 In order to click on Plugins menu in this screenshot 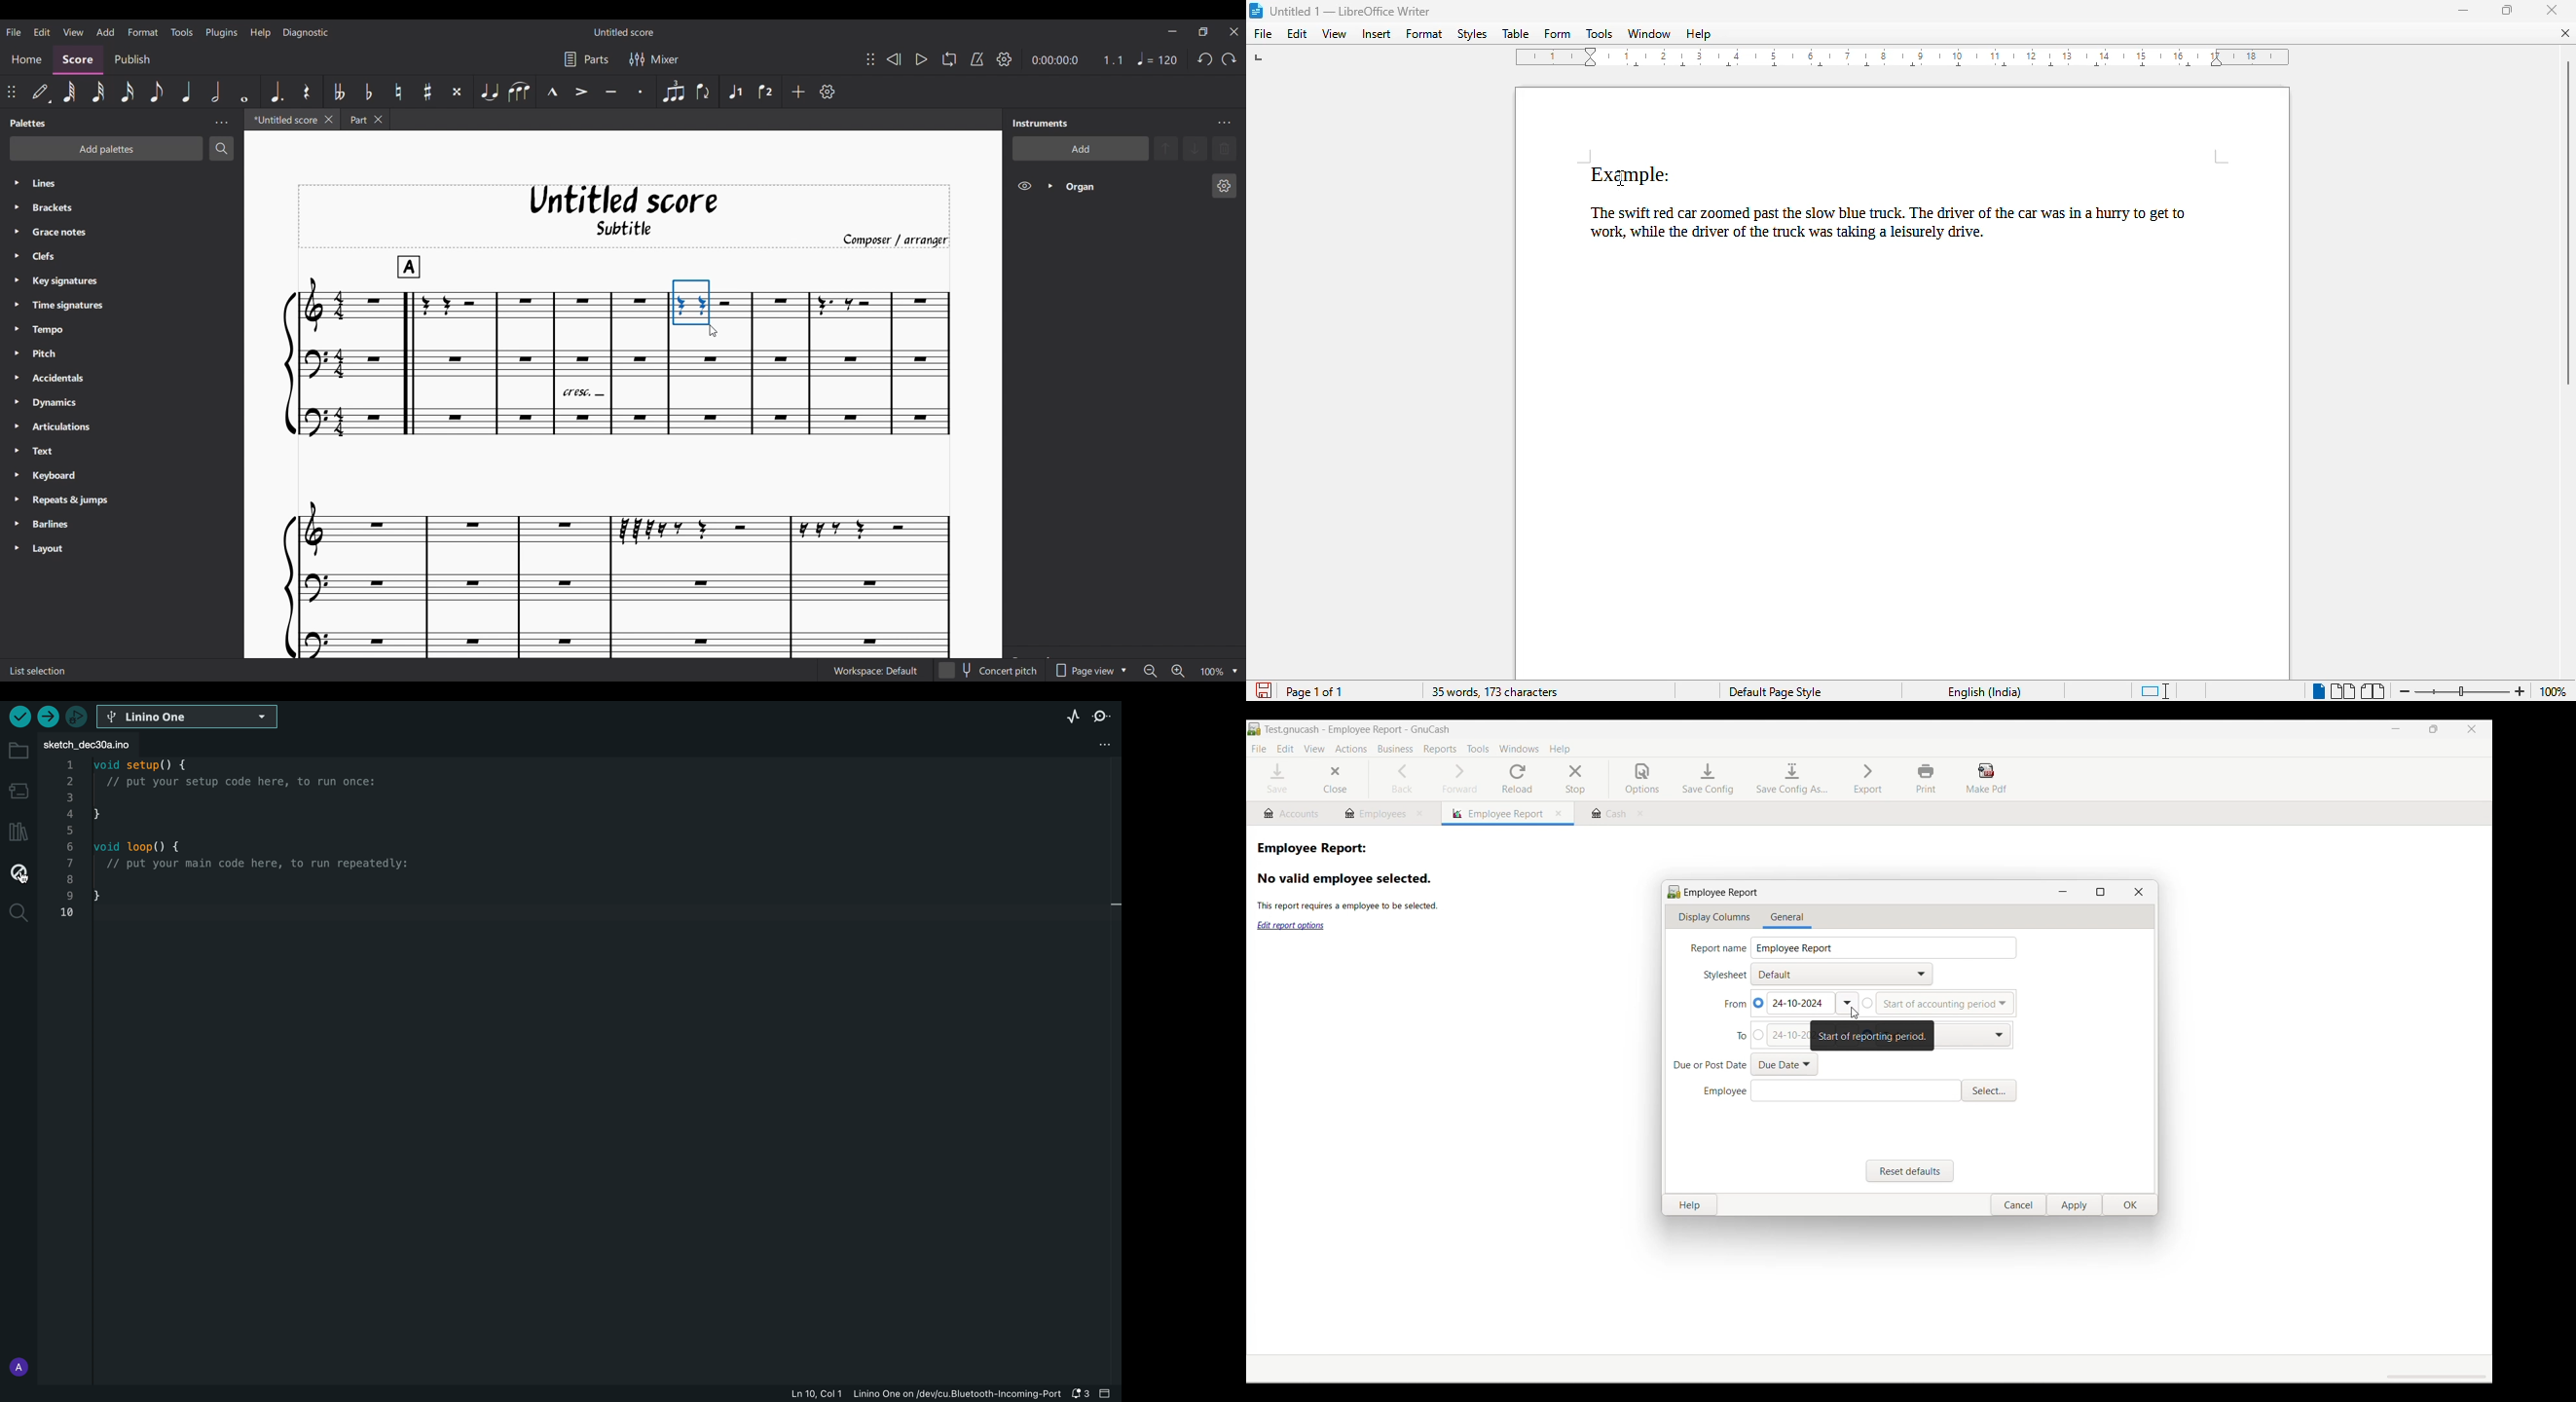, I will do `click(222, 31)`.